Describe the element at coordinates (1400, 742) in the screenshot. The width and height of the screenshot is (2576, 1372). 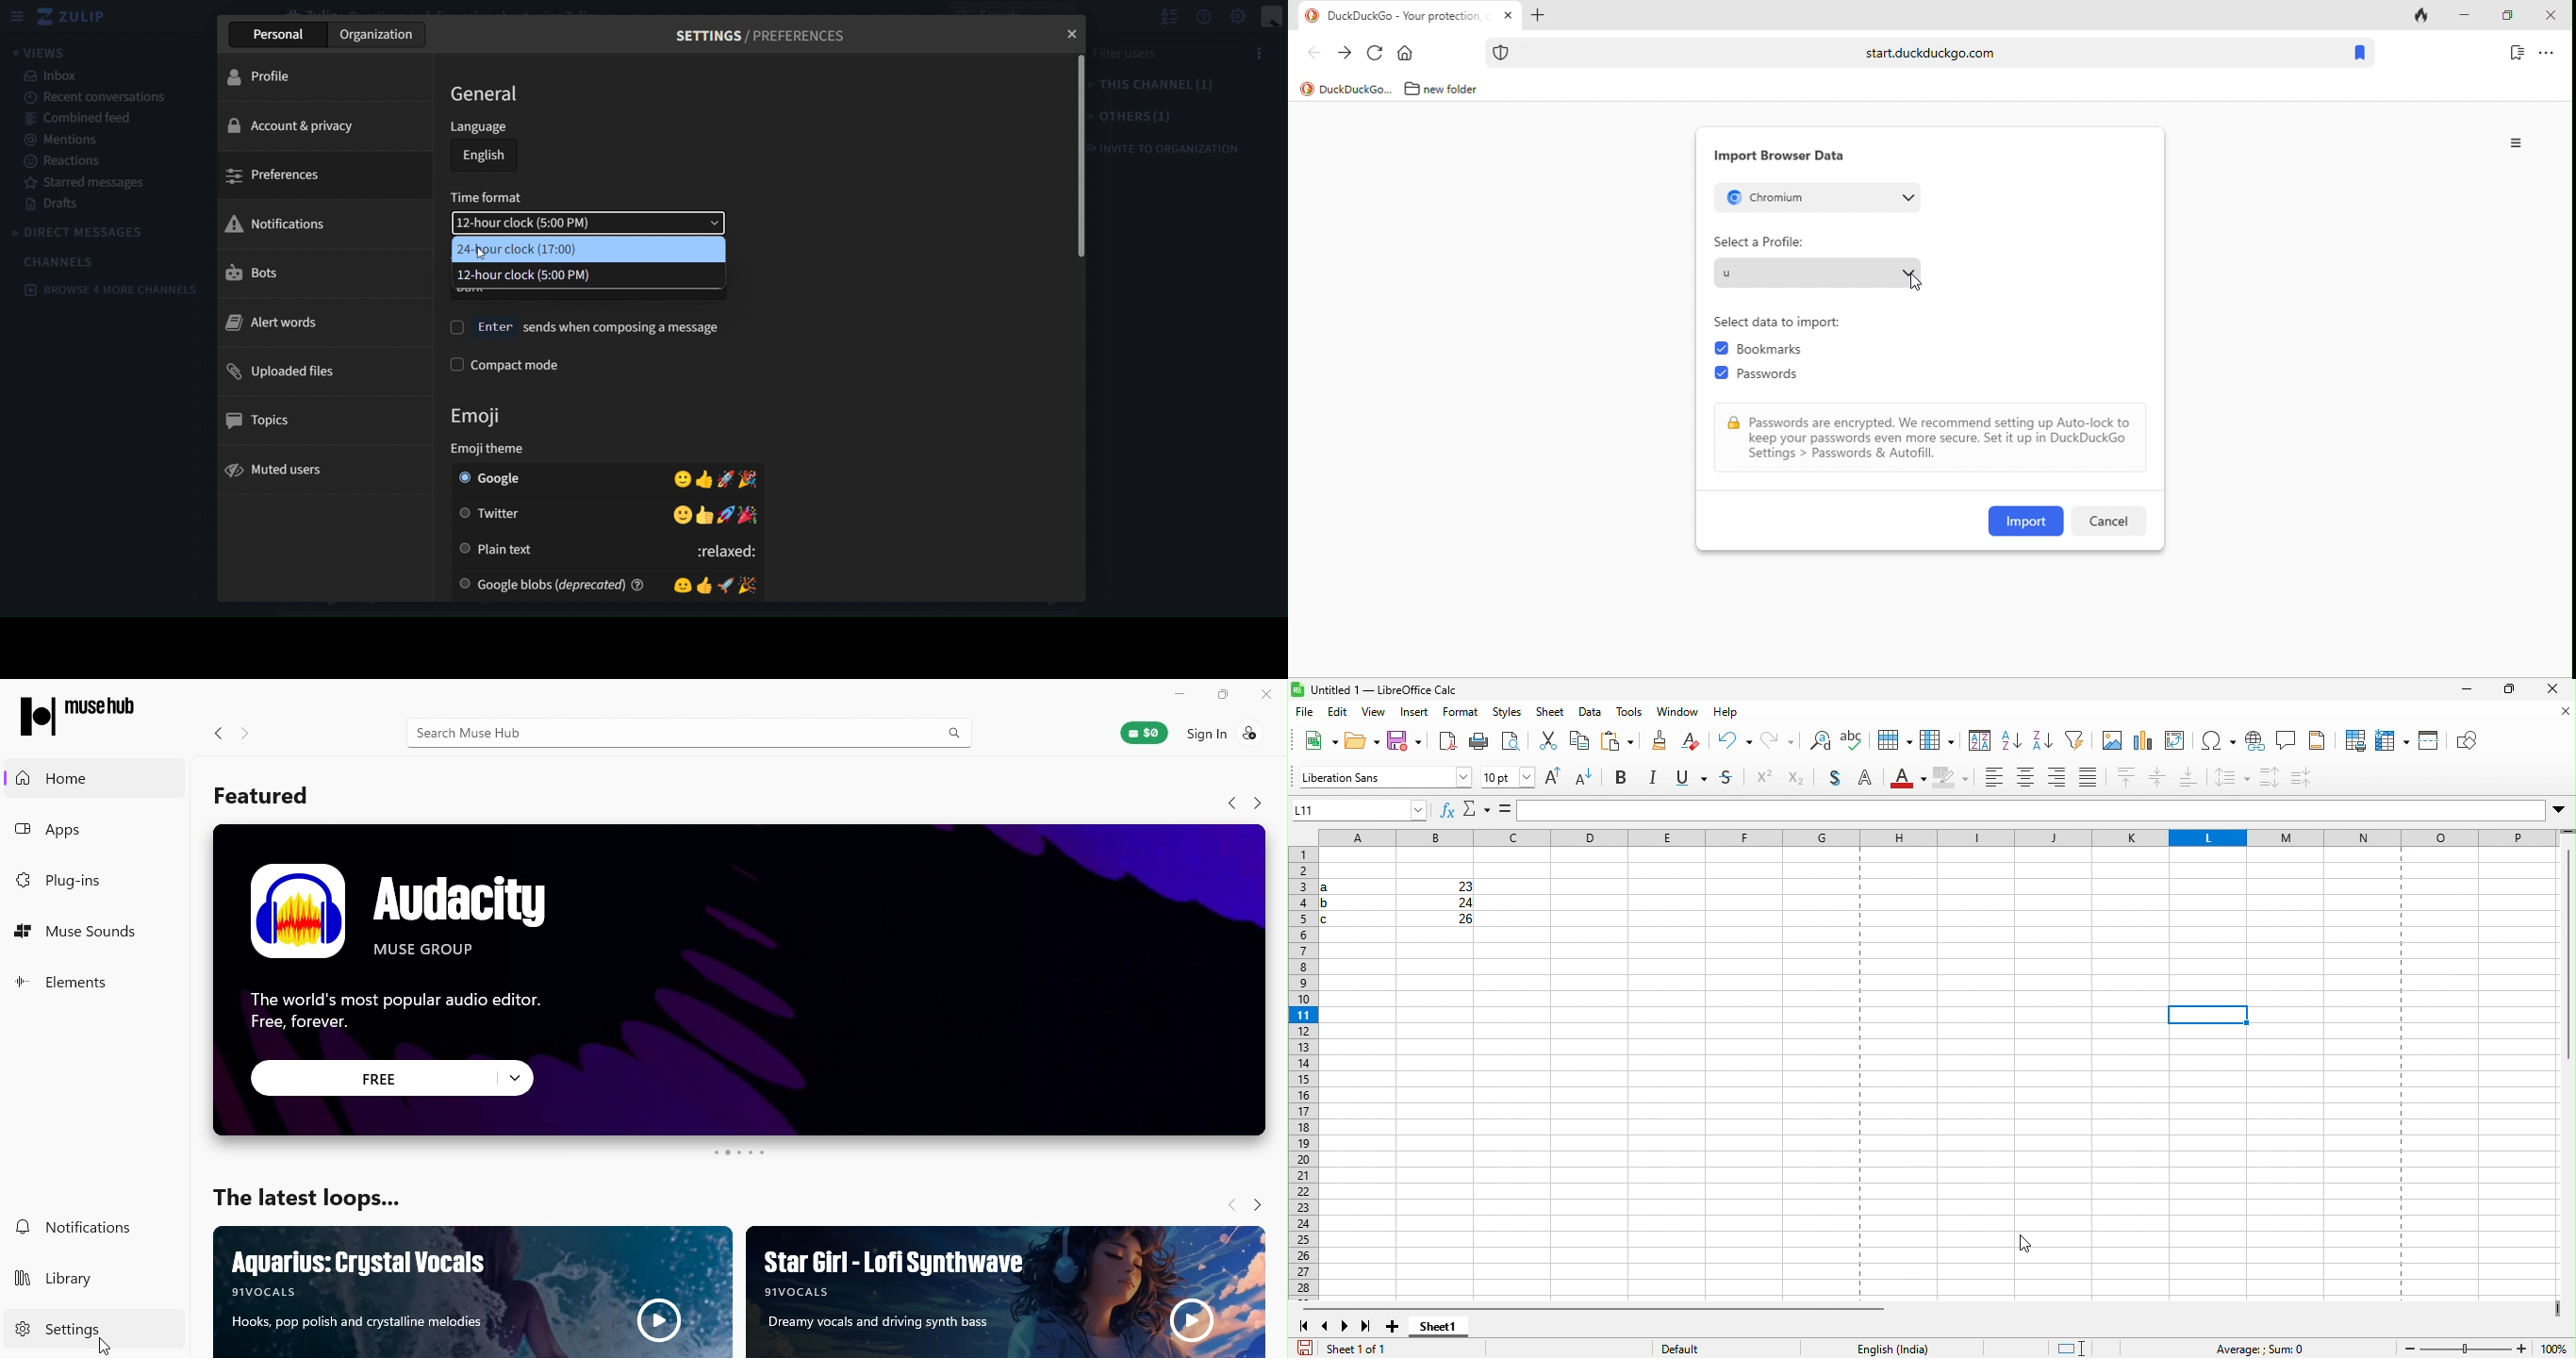
I see `save` at that location.